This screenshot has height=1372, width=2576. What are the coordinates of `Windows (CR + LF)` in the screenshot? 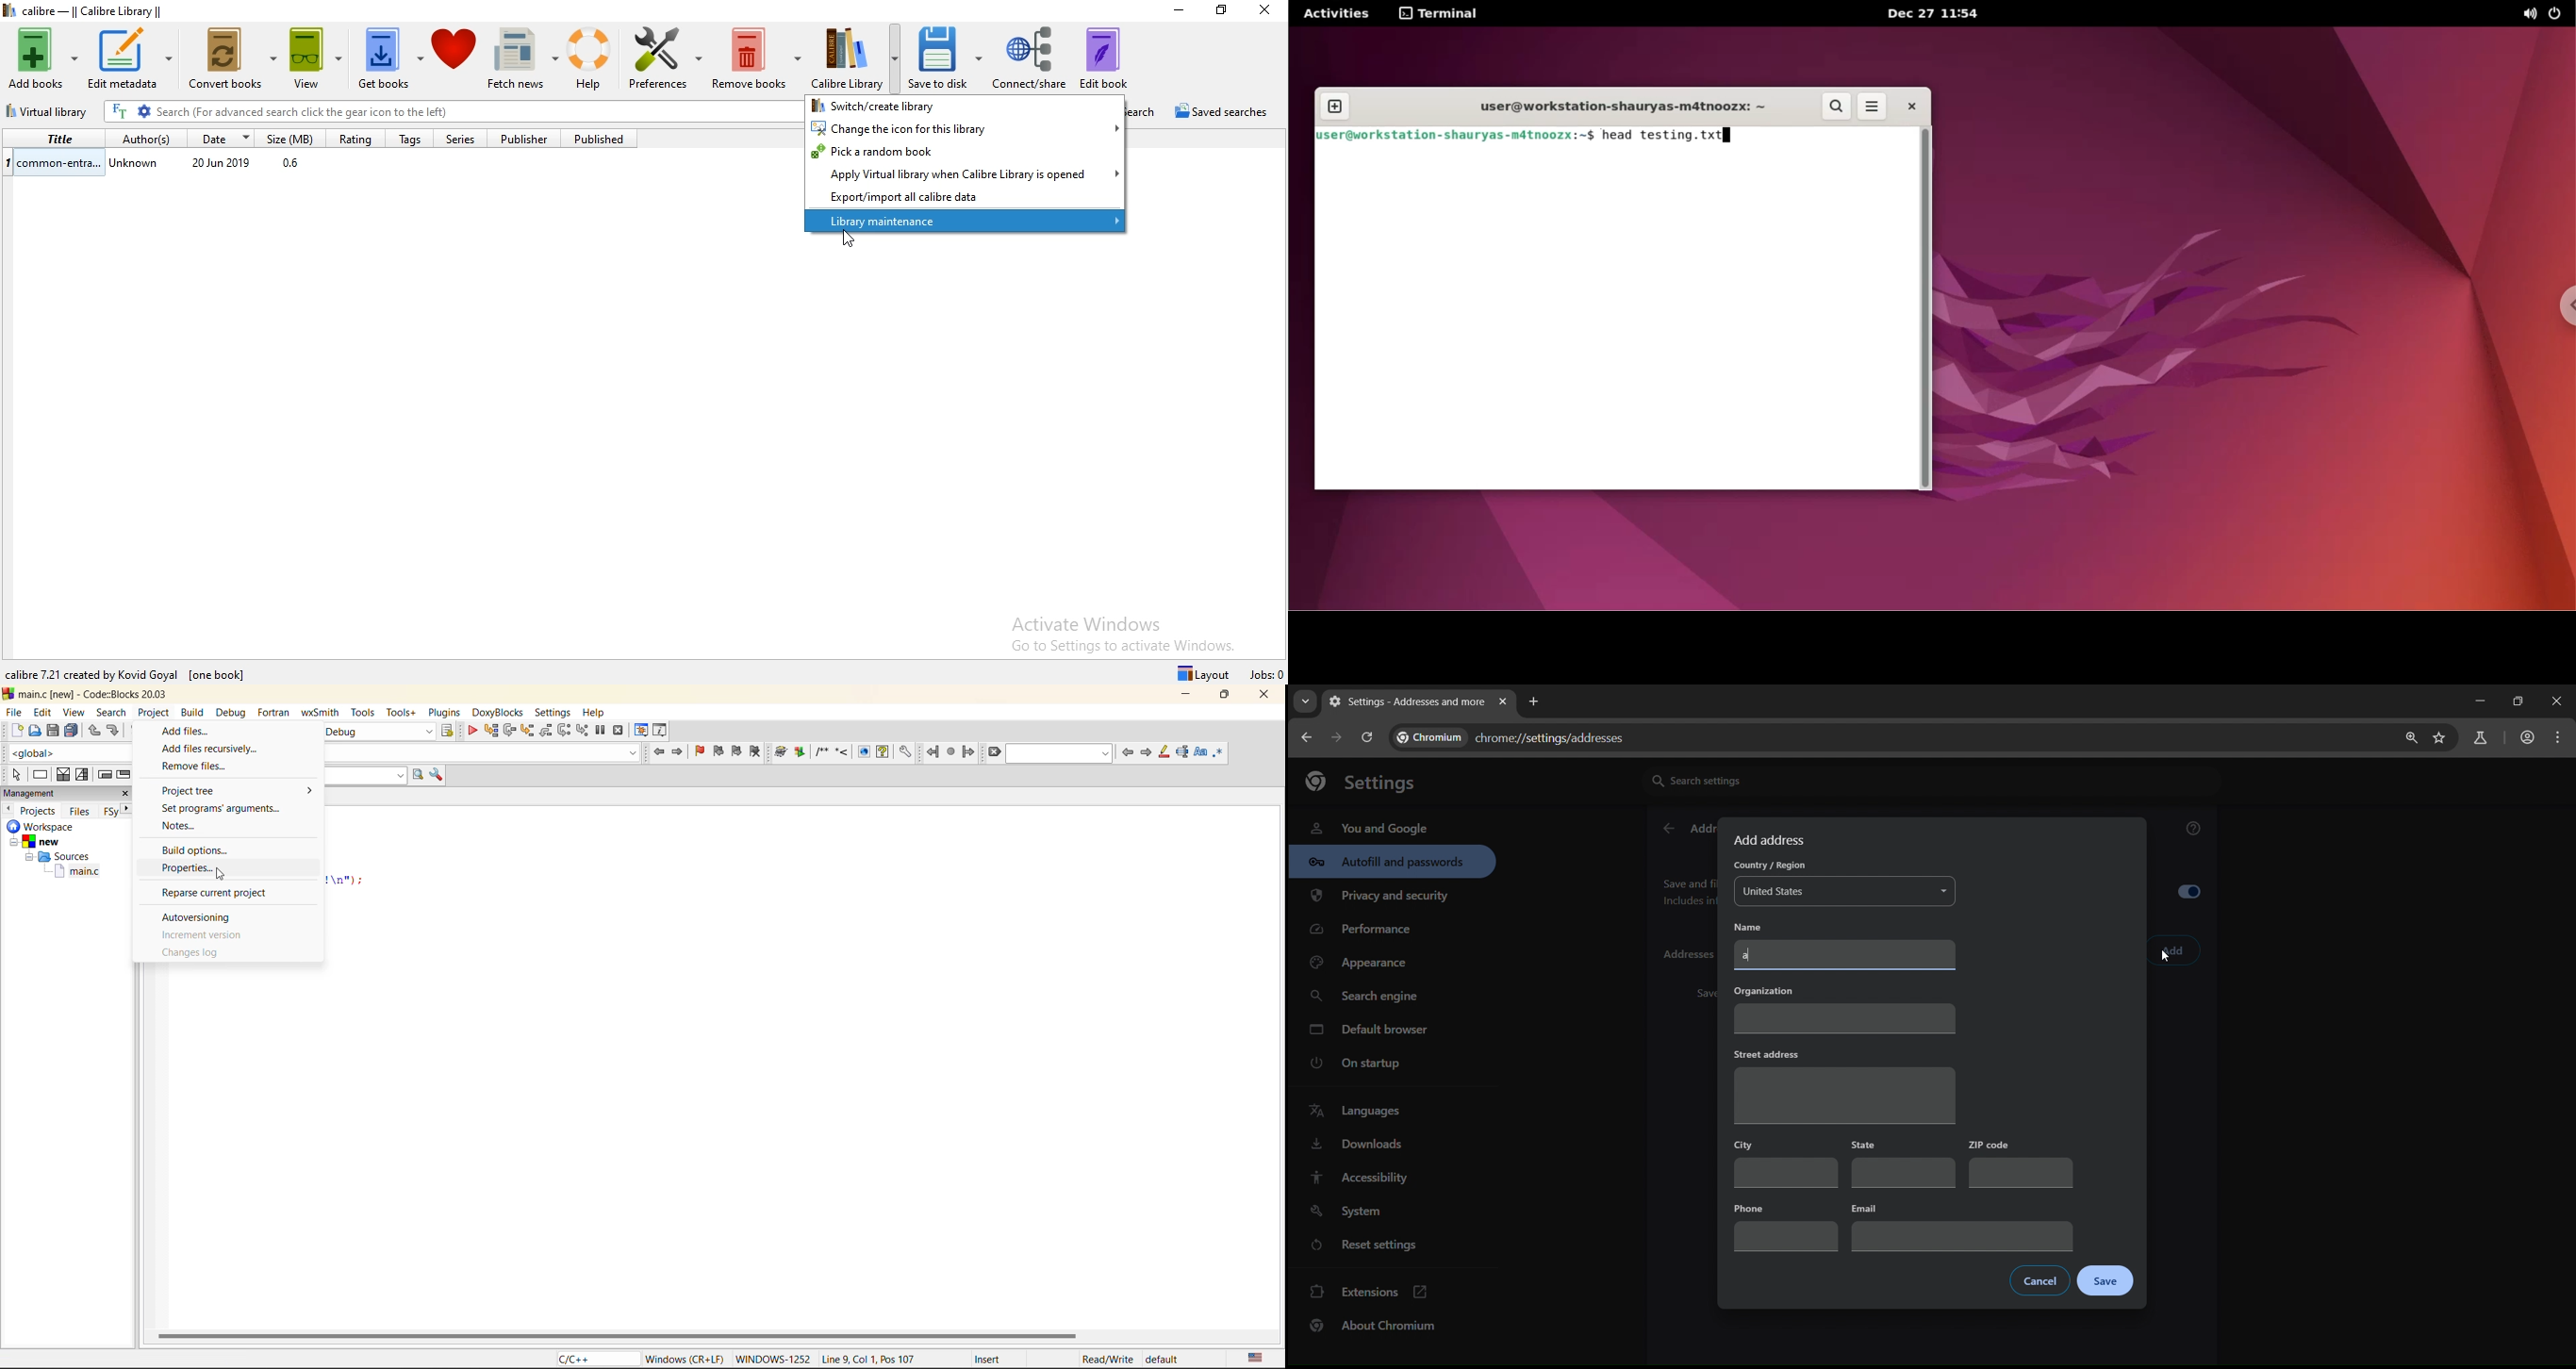 It's located at (686, 1358).